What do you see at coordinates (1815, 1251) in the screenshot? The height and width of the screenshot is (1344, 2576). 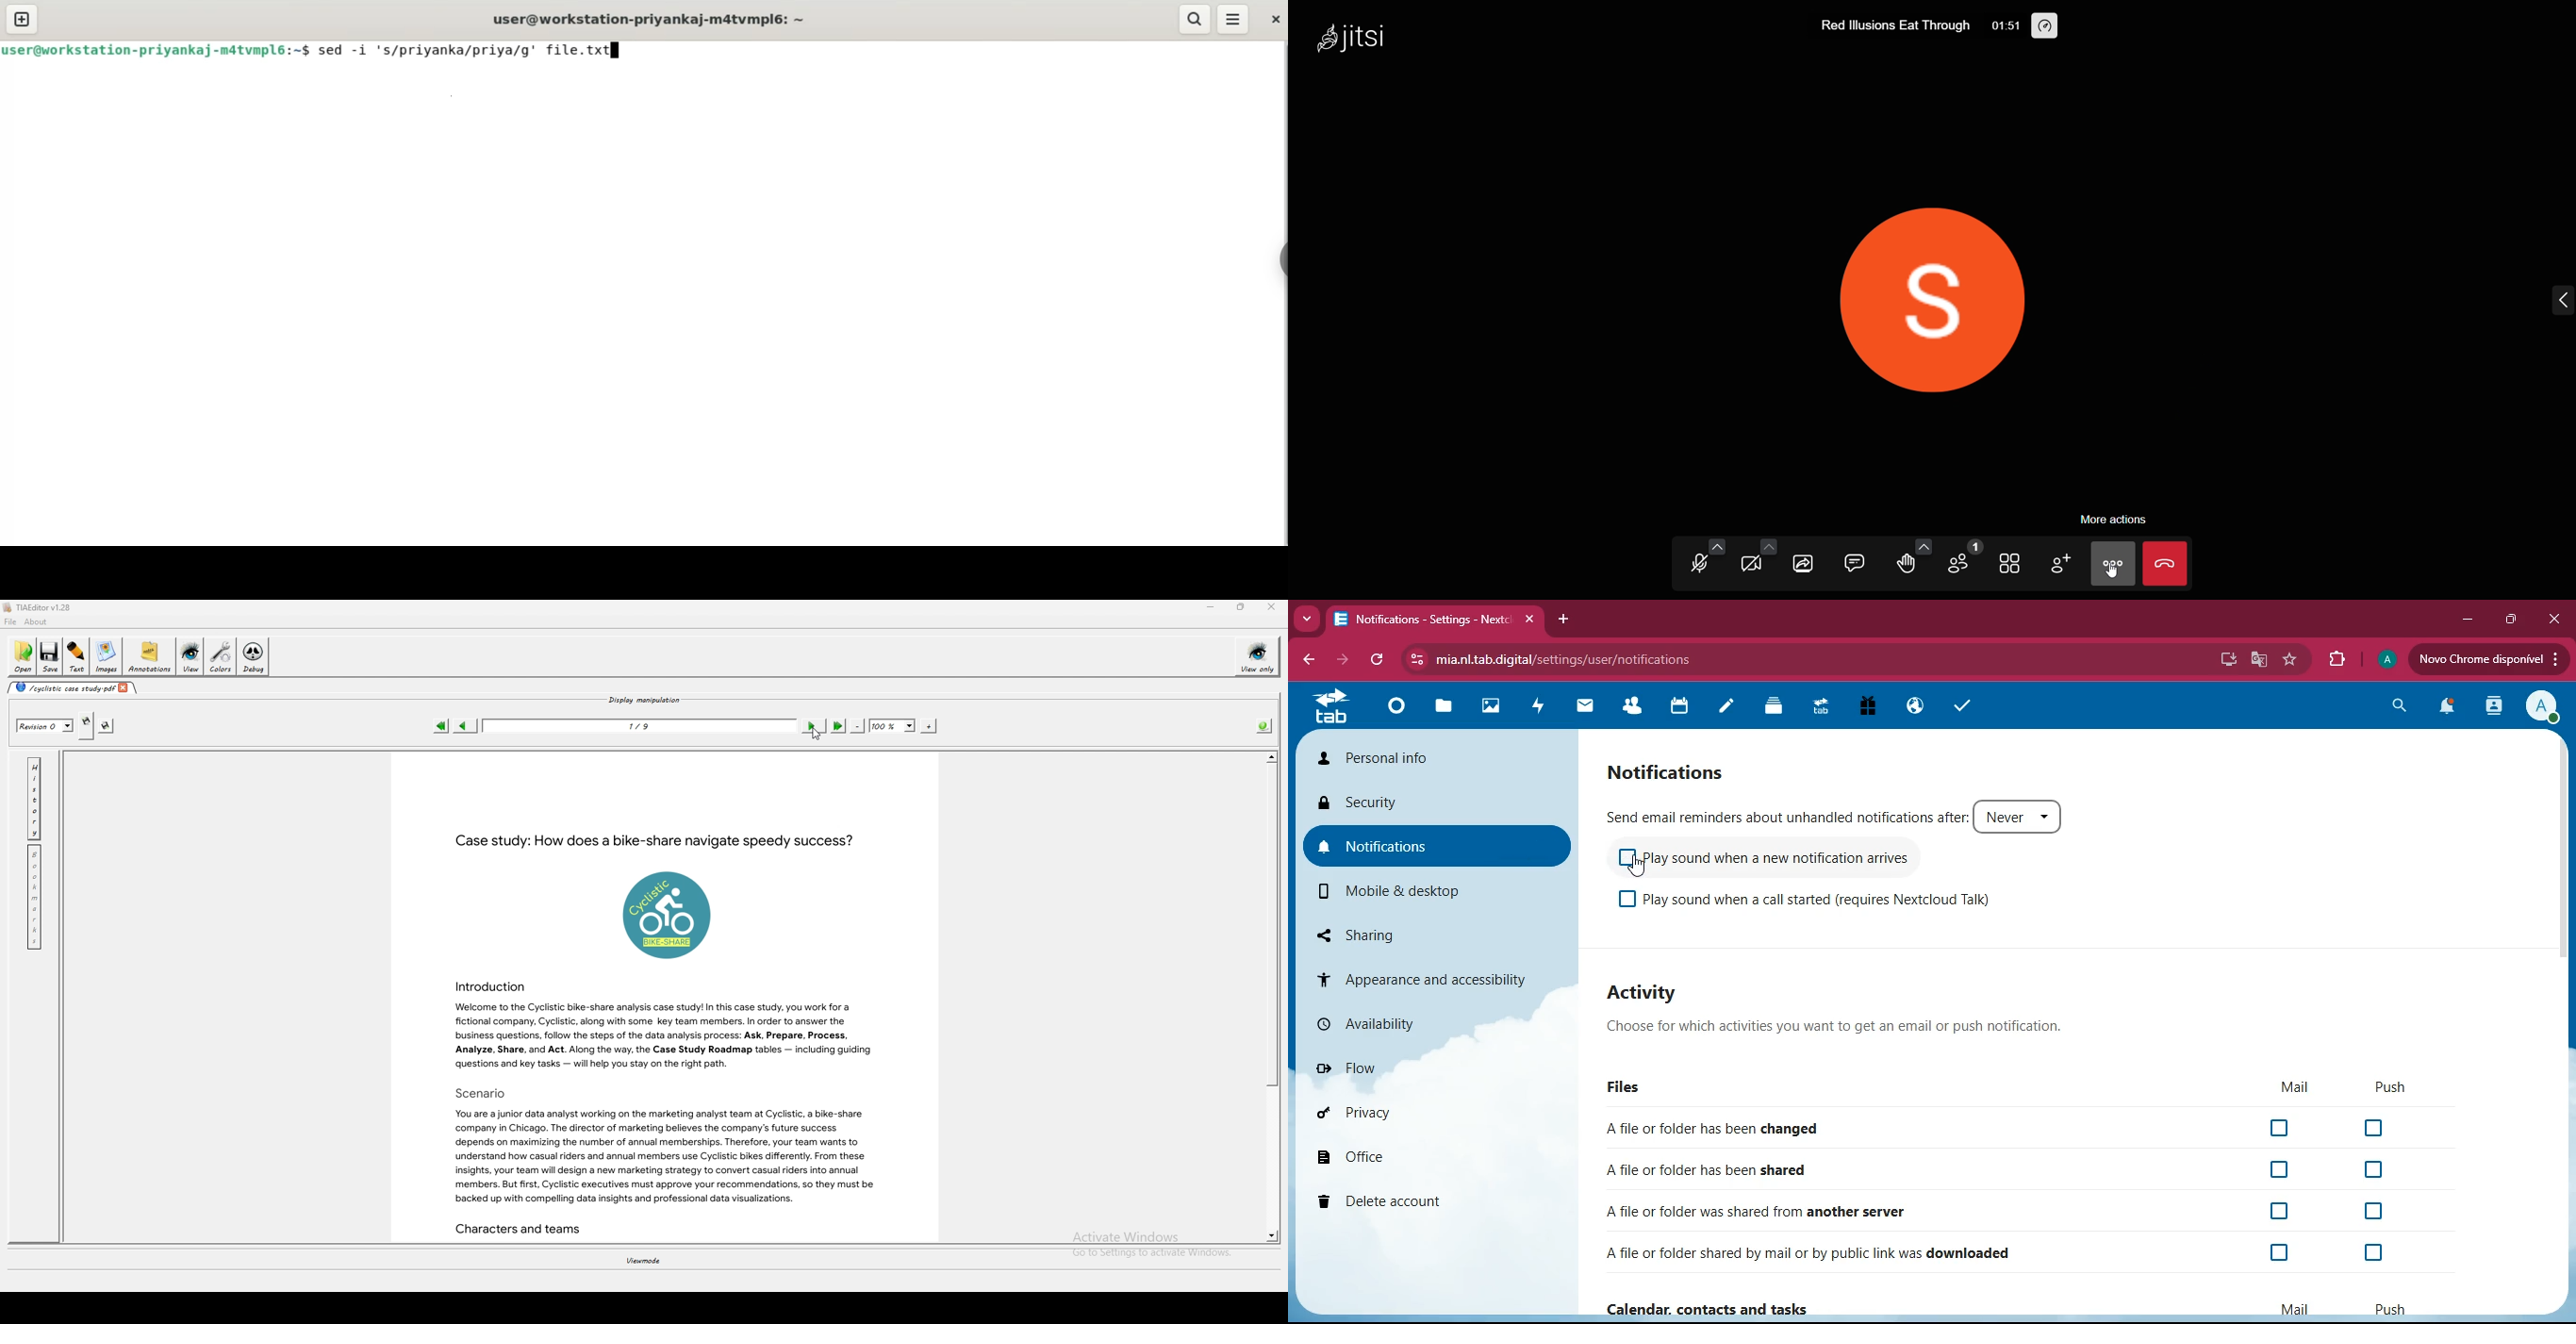 I see `downloaded` at bounding box center [1815, 1251].